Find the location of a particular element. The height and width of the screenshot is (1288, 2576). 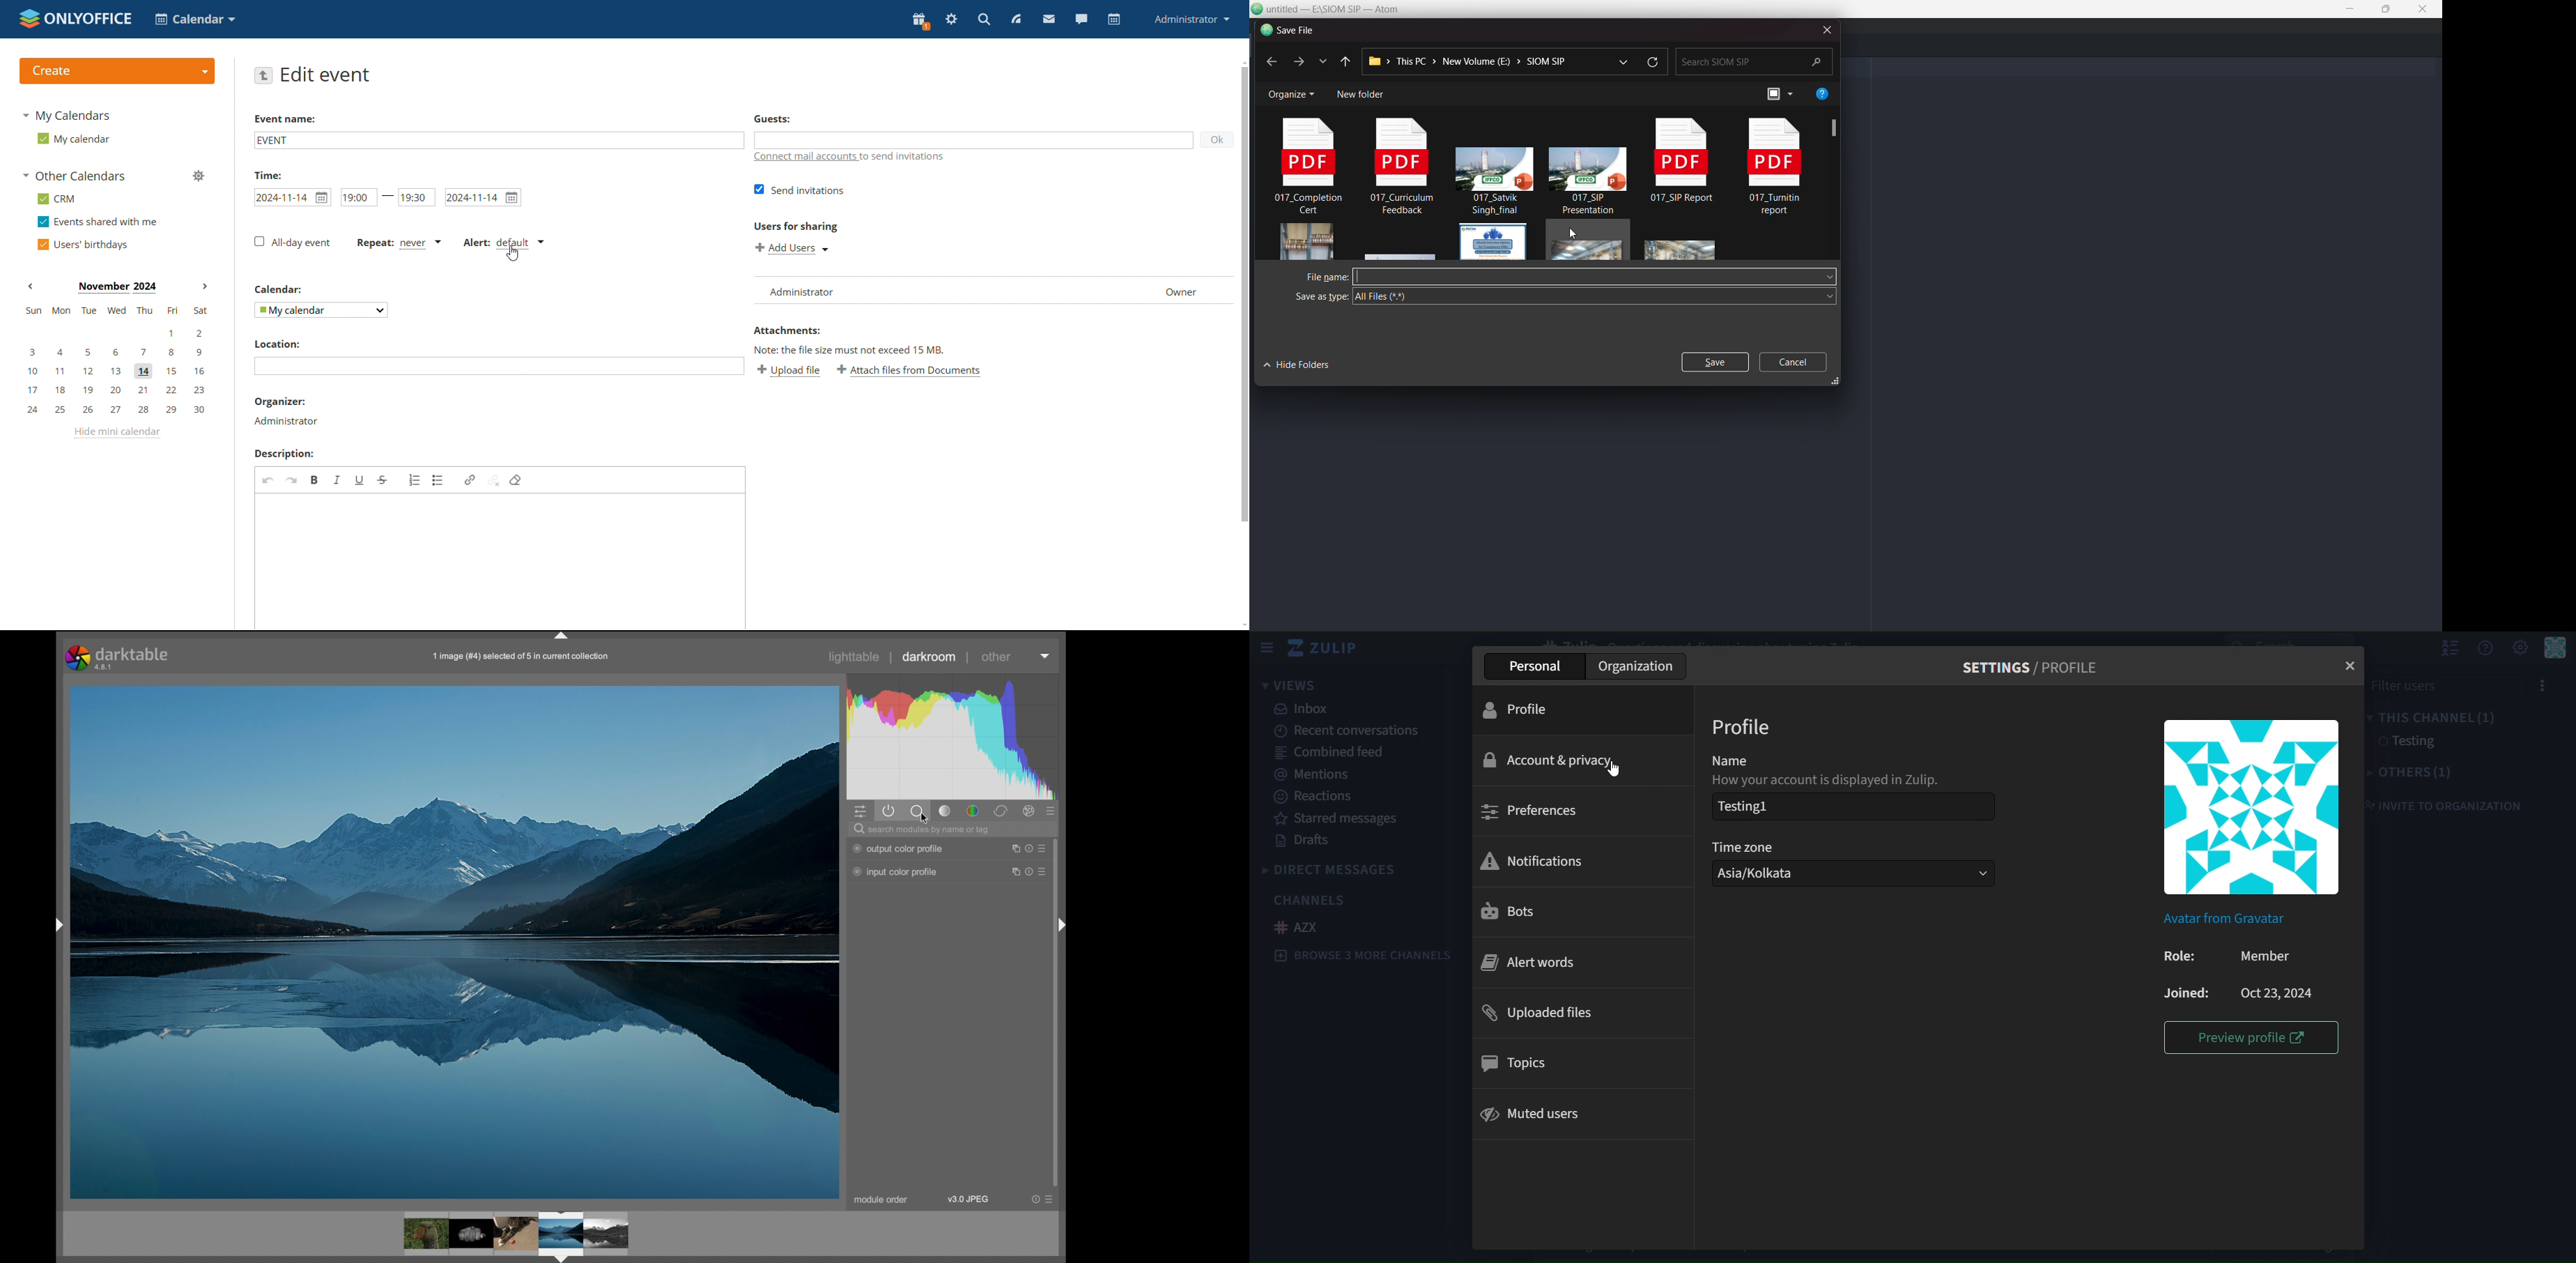

file is located at coordinates (1398, 257).